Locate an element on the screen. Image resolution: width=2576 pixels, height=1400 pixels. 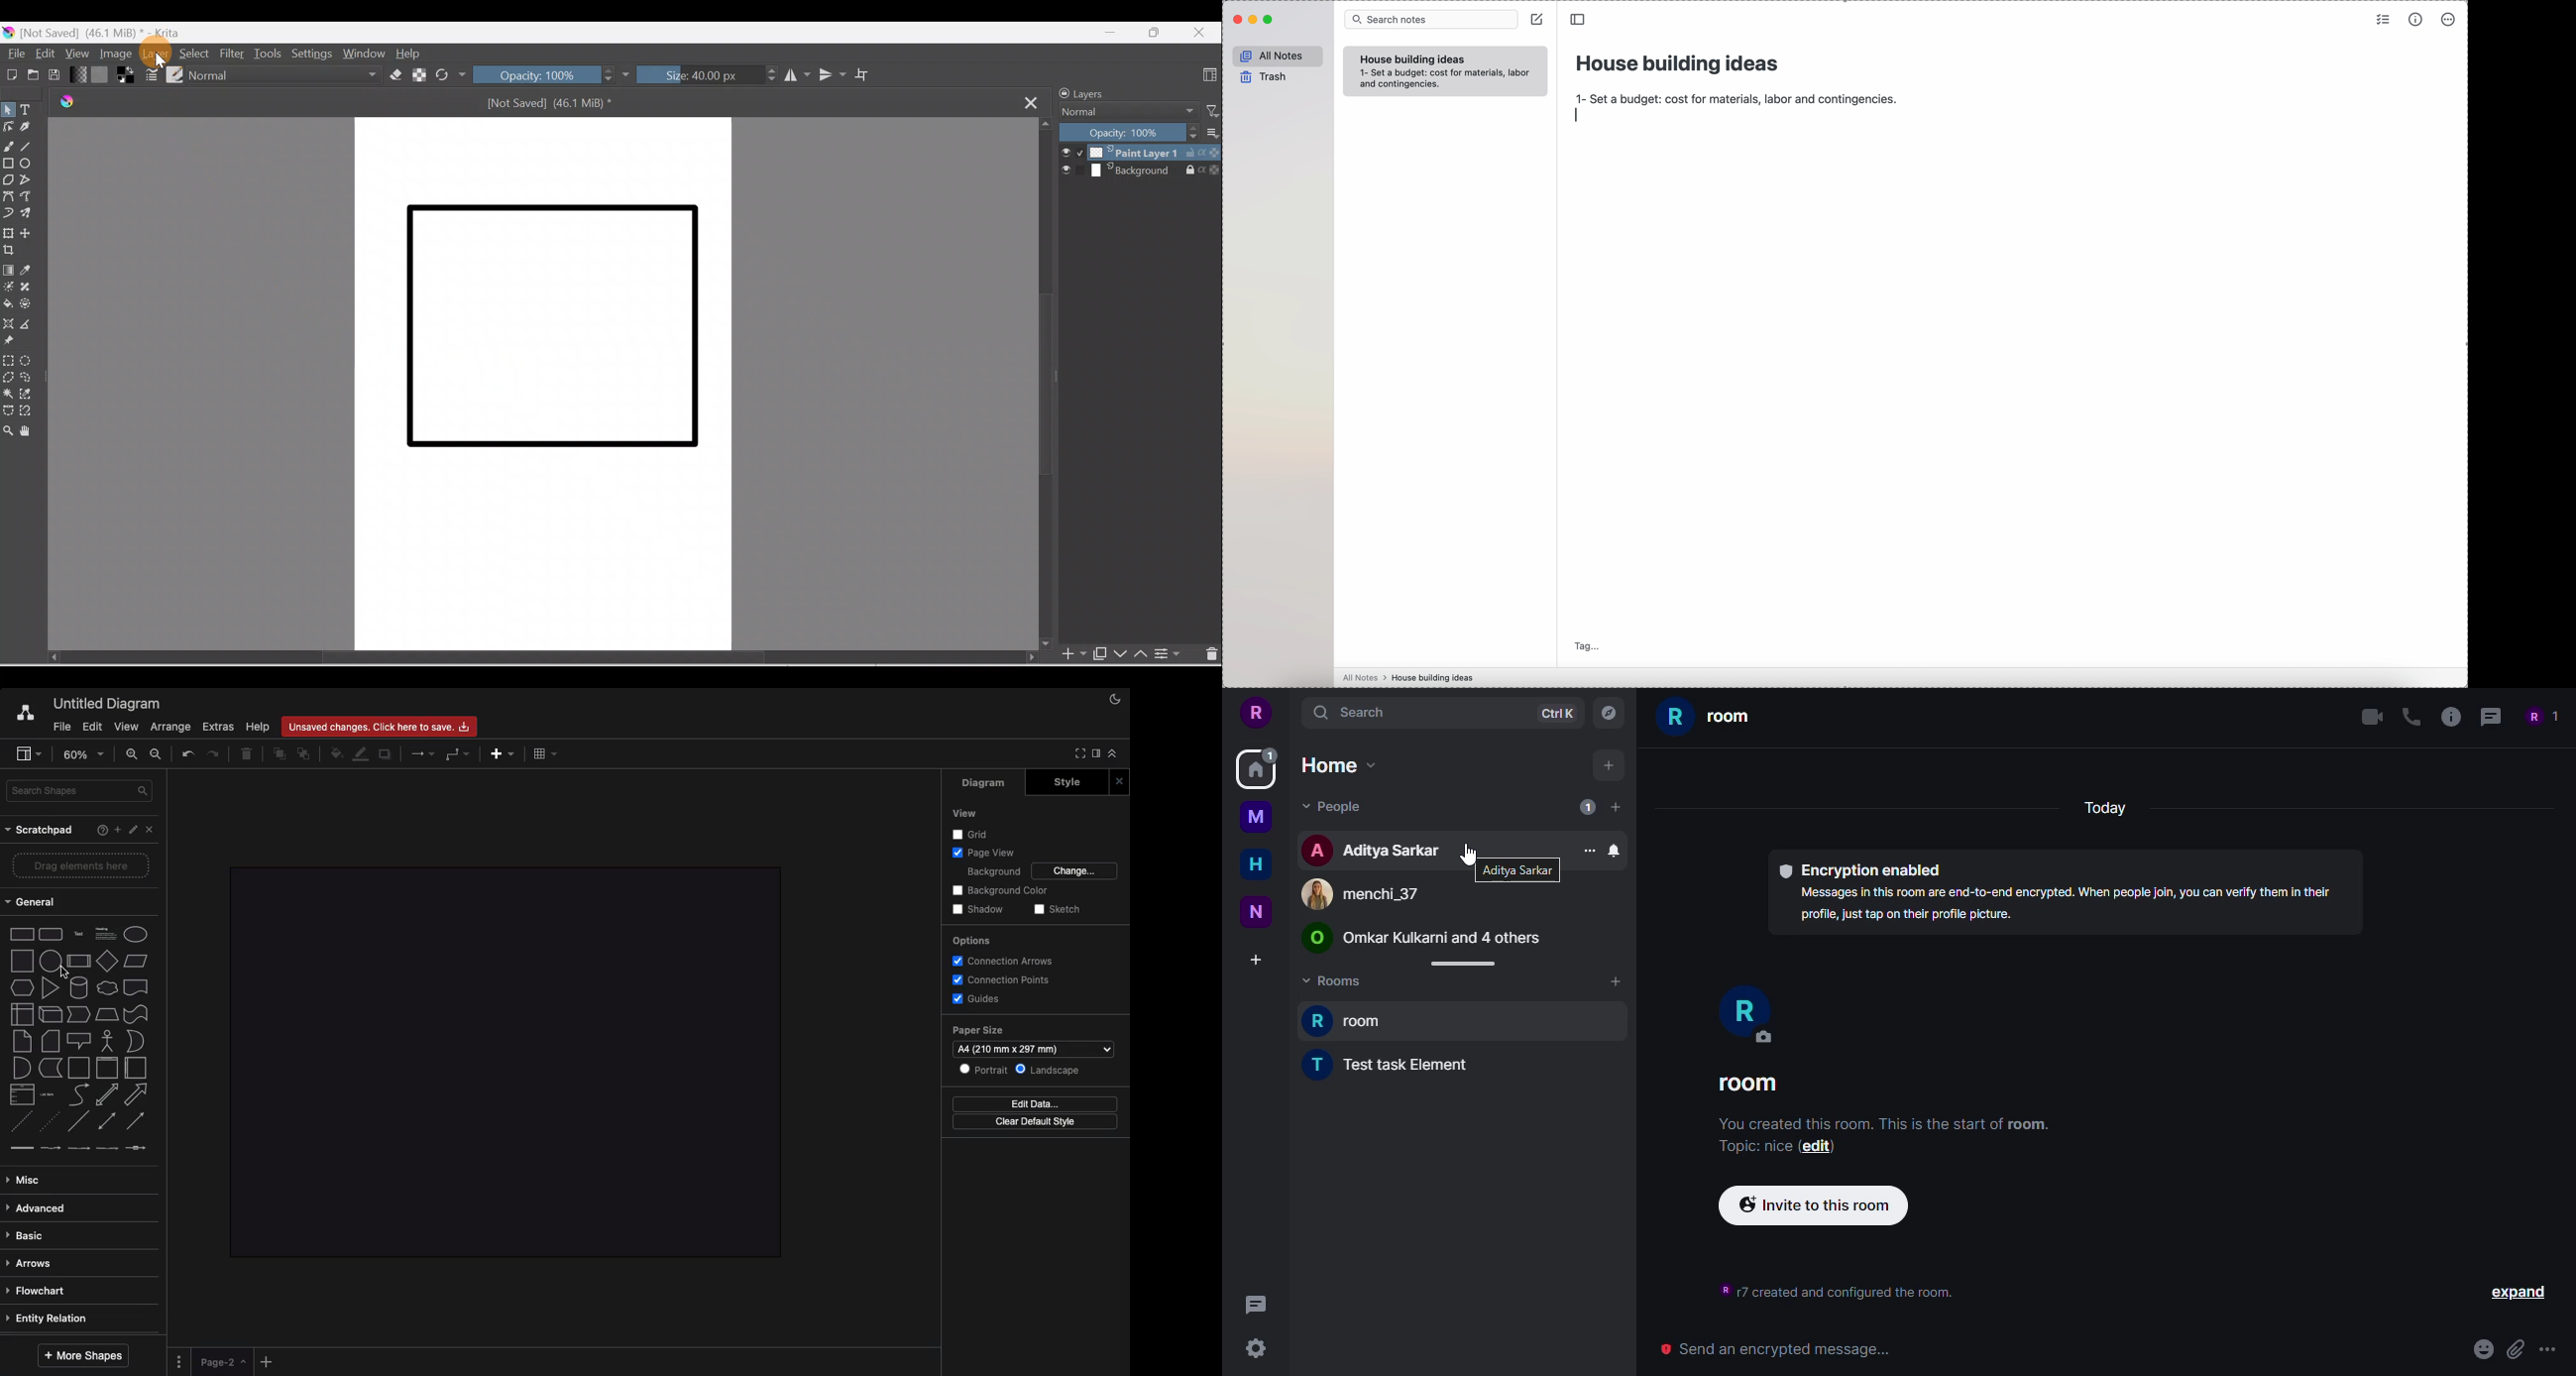
room is located at coordinates (1350, 1019).